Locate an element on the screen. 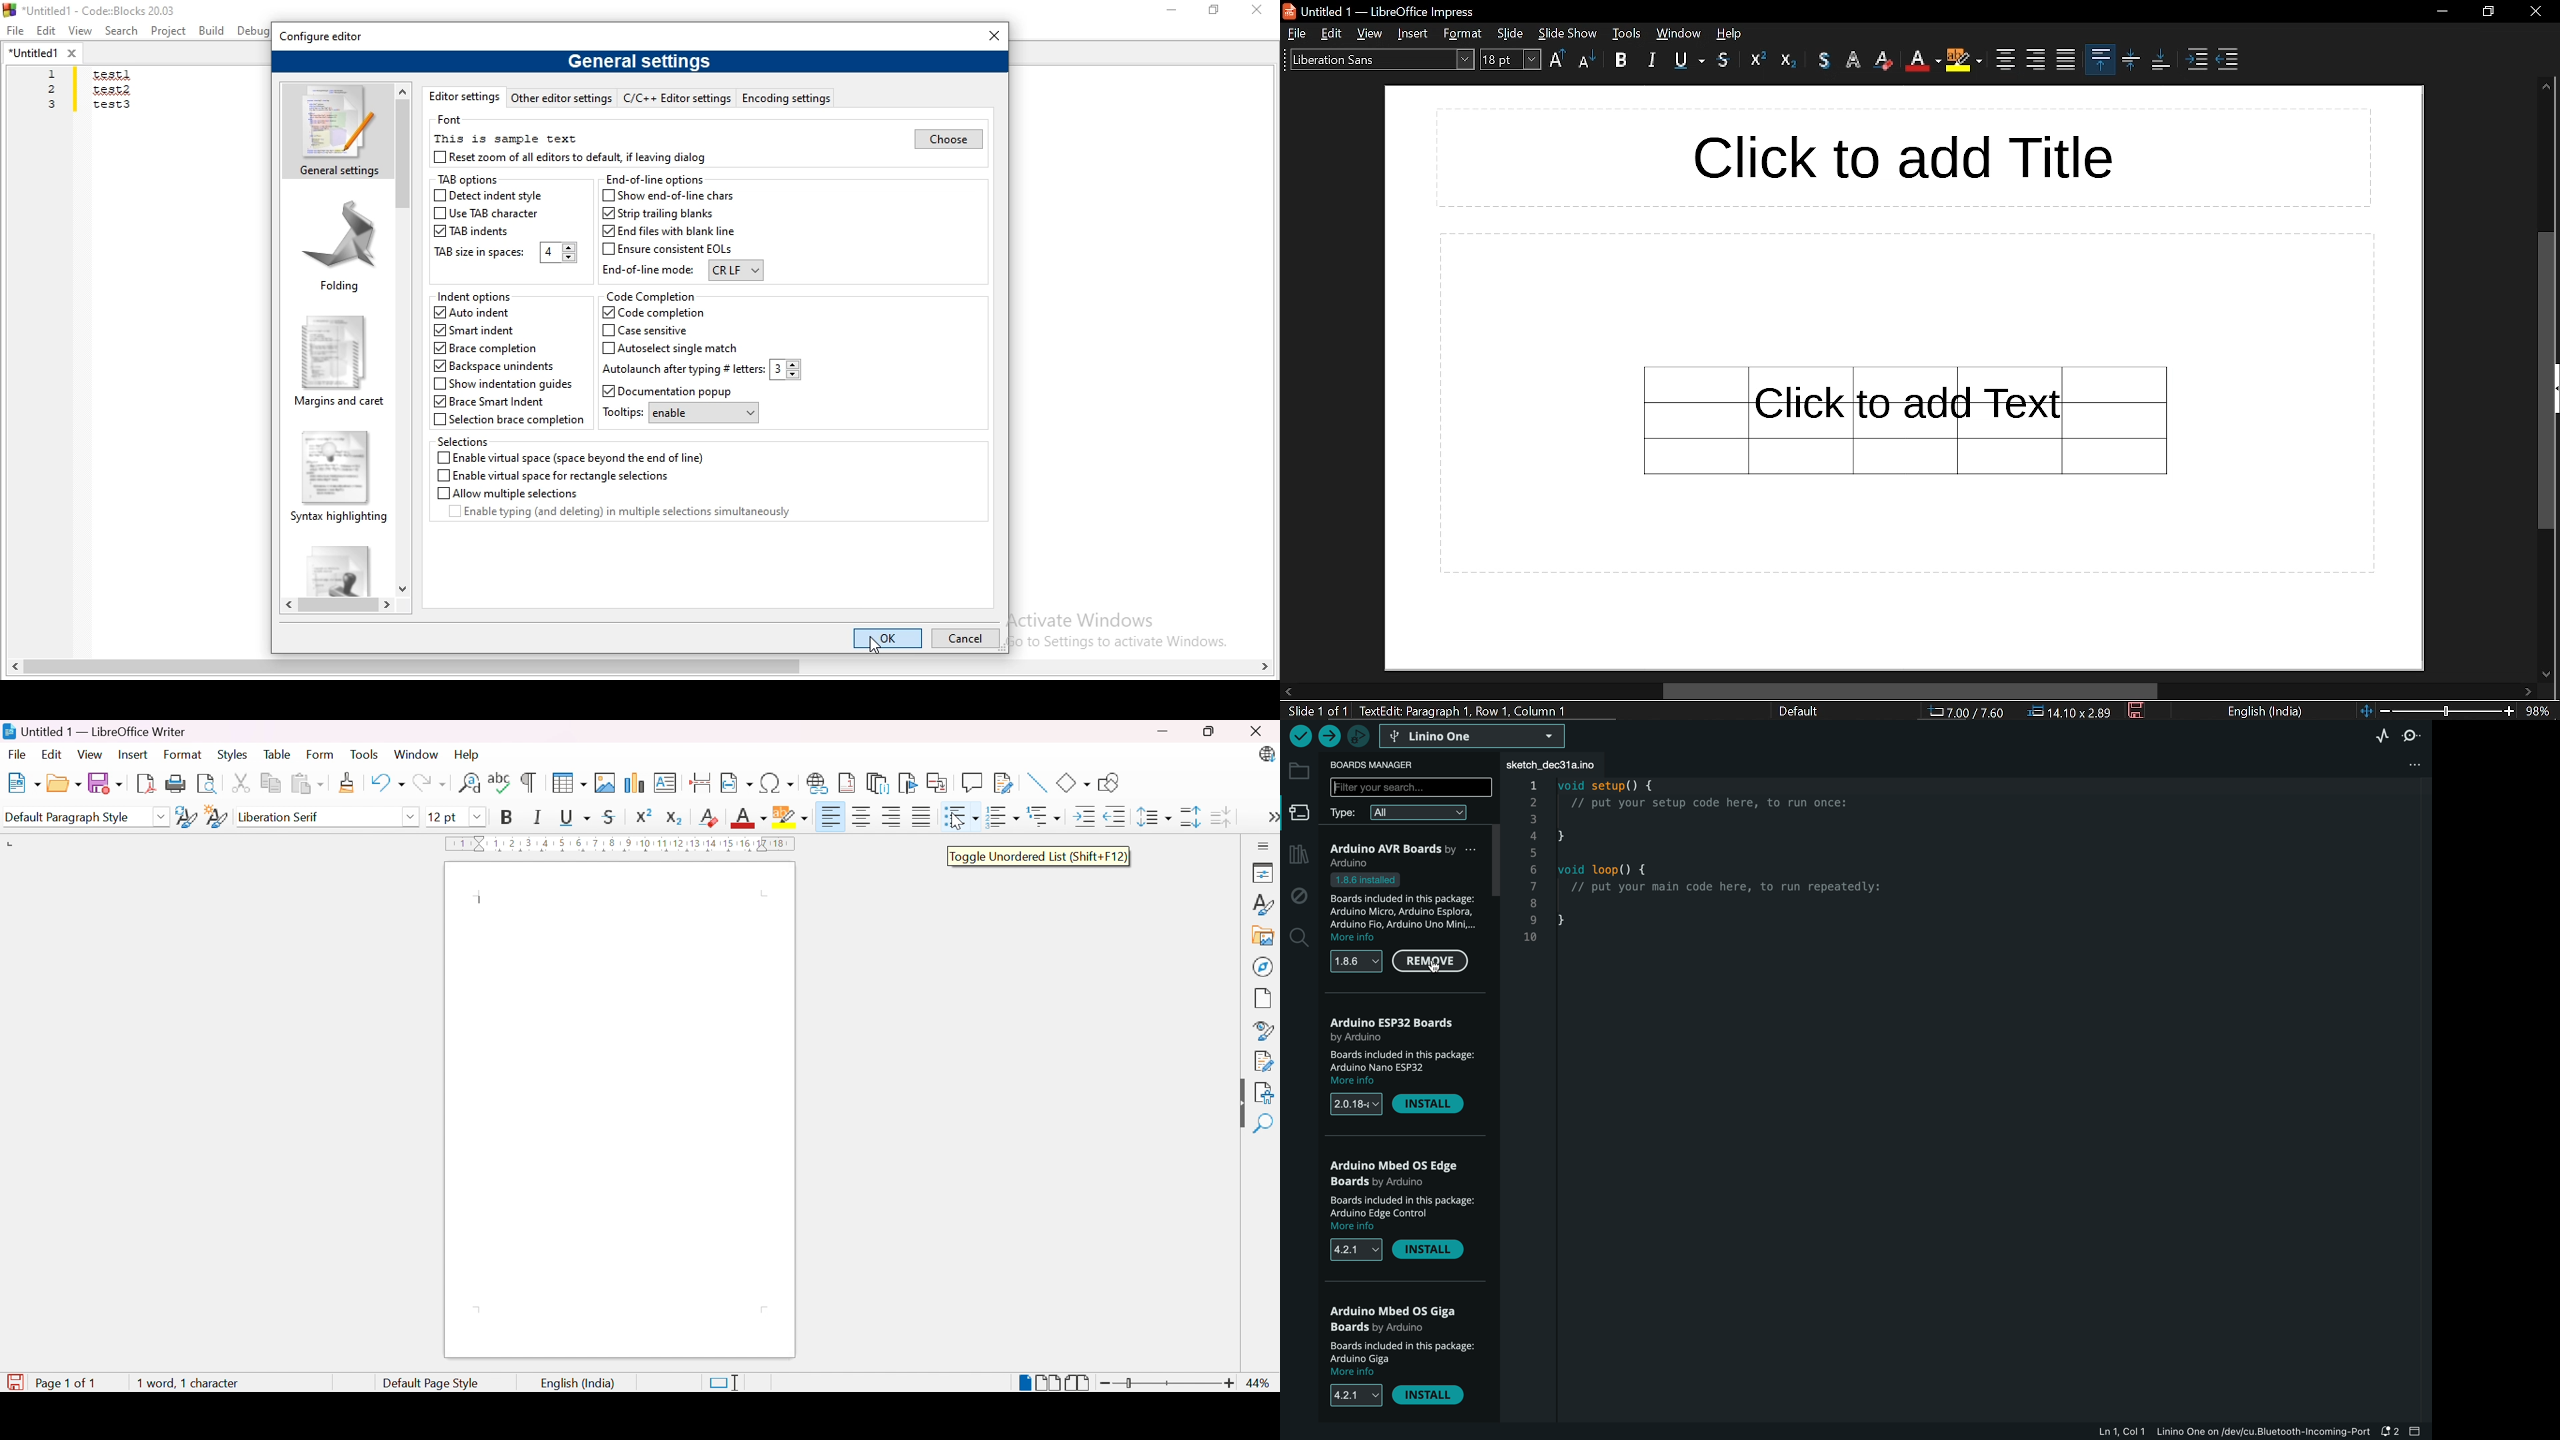  Gallery is located at coordinates (1263, 935).